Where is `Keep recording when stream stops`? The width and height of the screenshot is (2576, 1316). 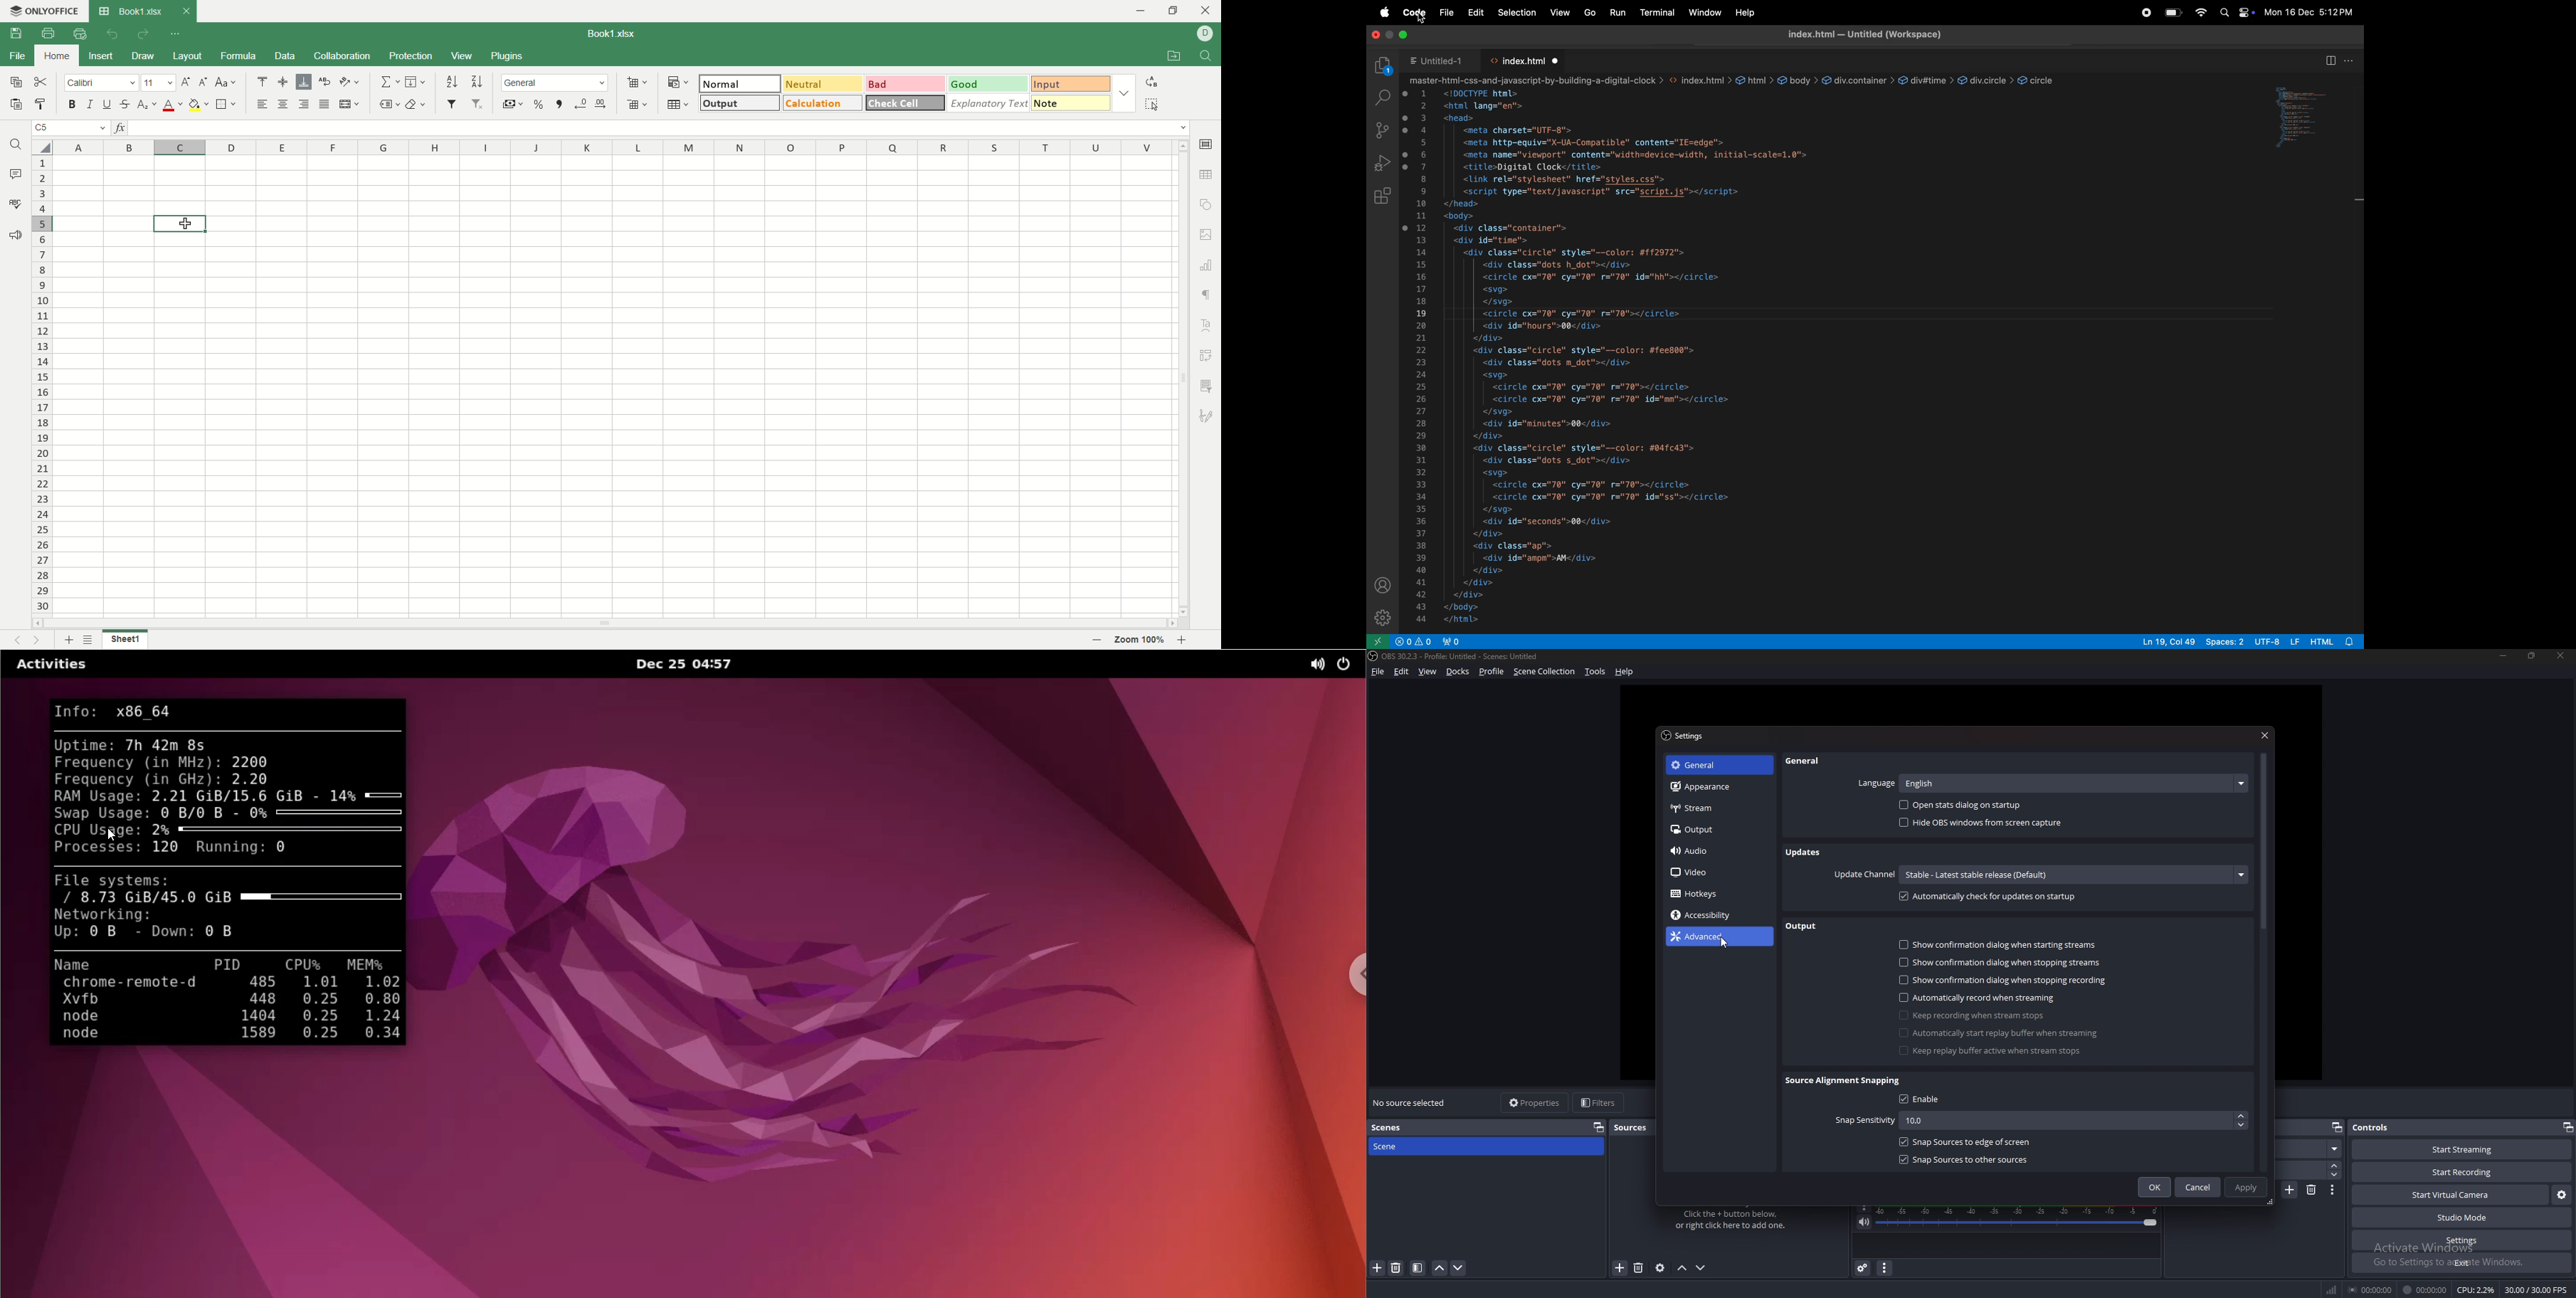 Keep recording when stream stops is located at coordinates (1972, 1015).